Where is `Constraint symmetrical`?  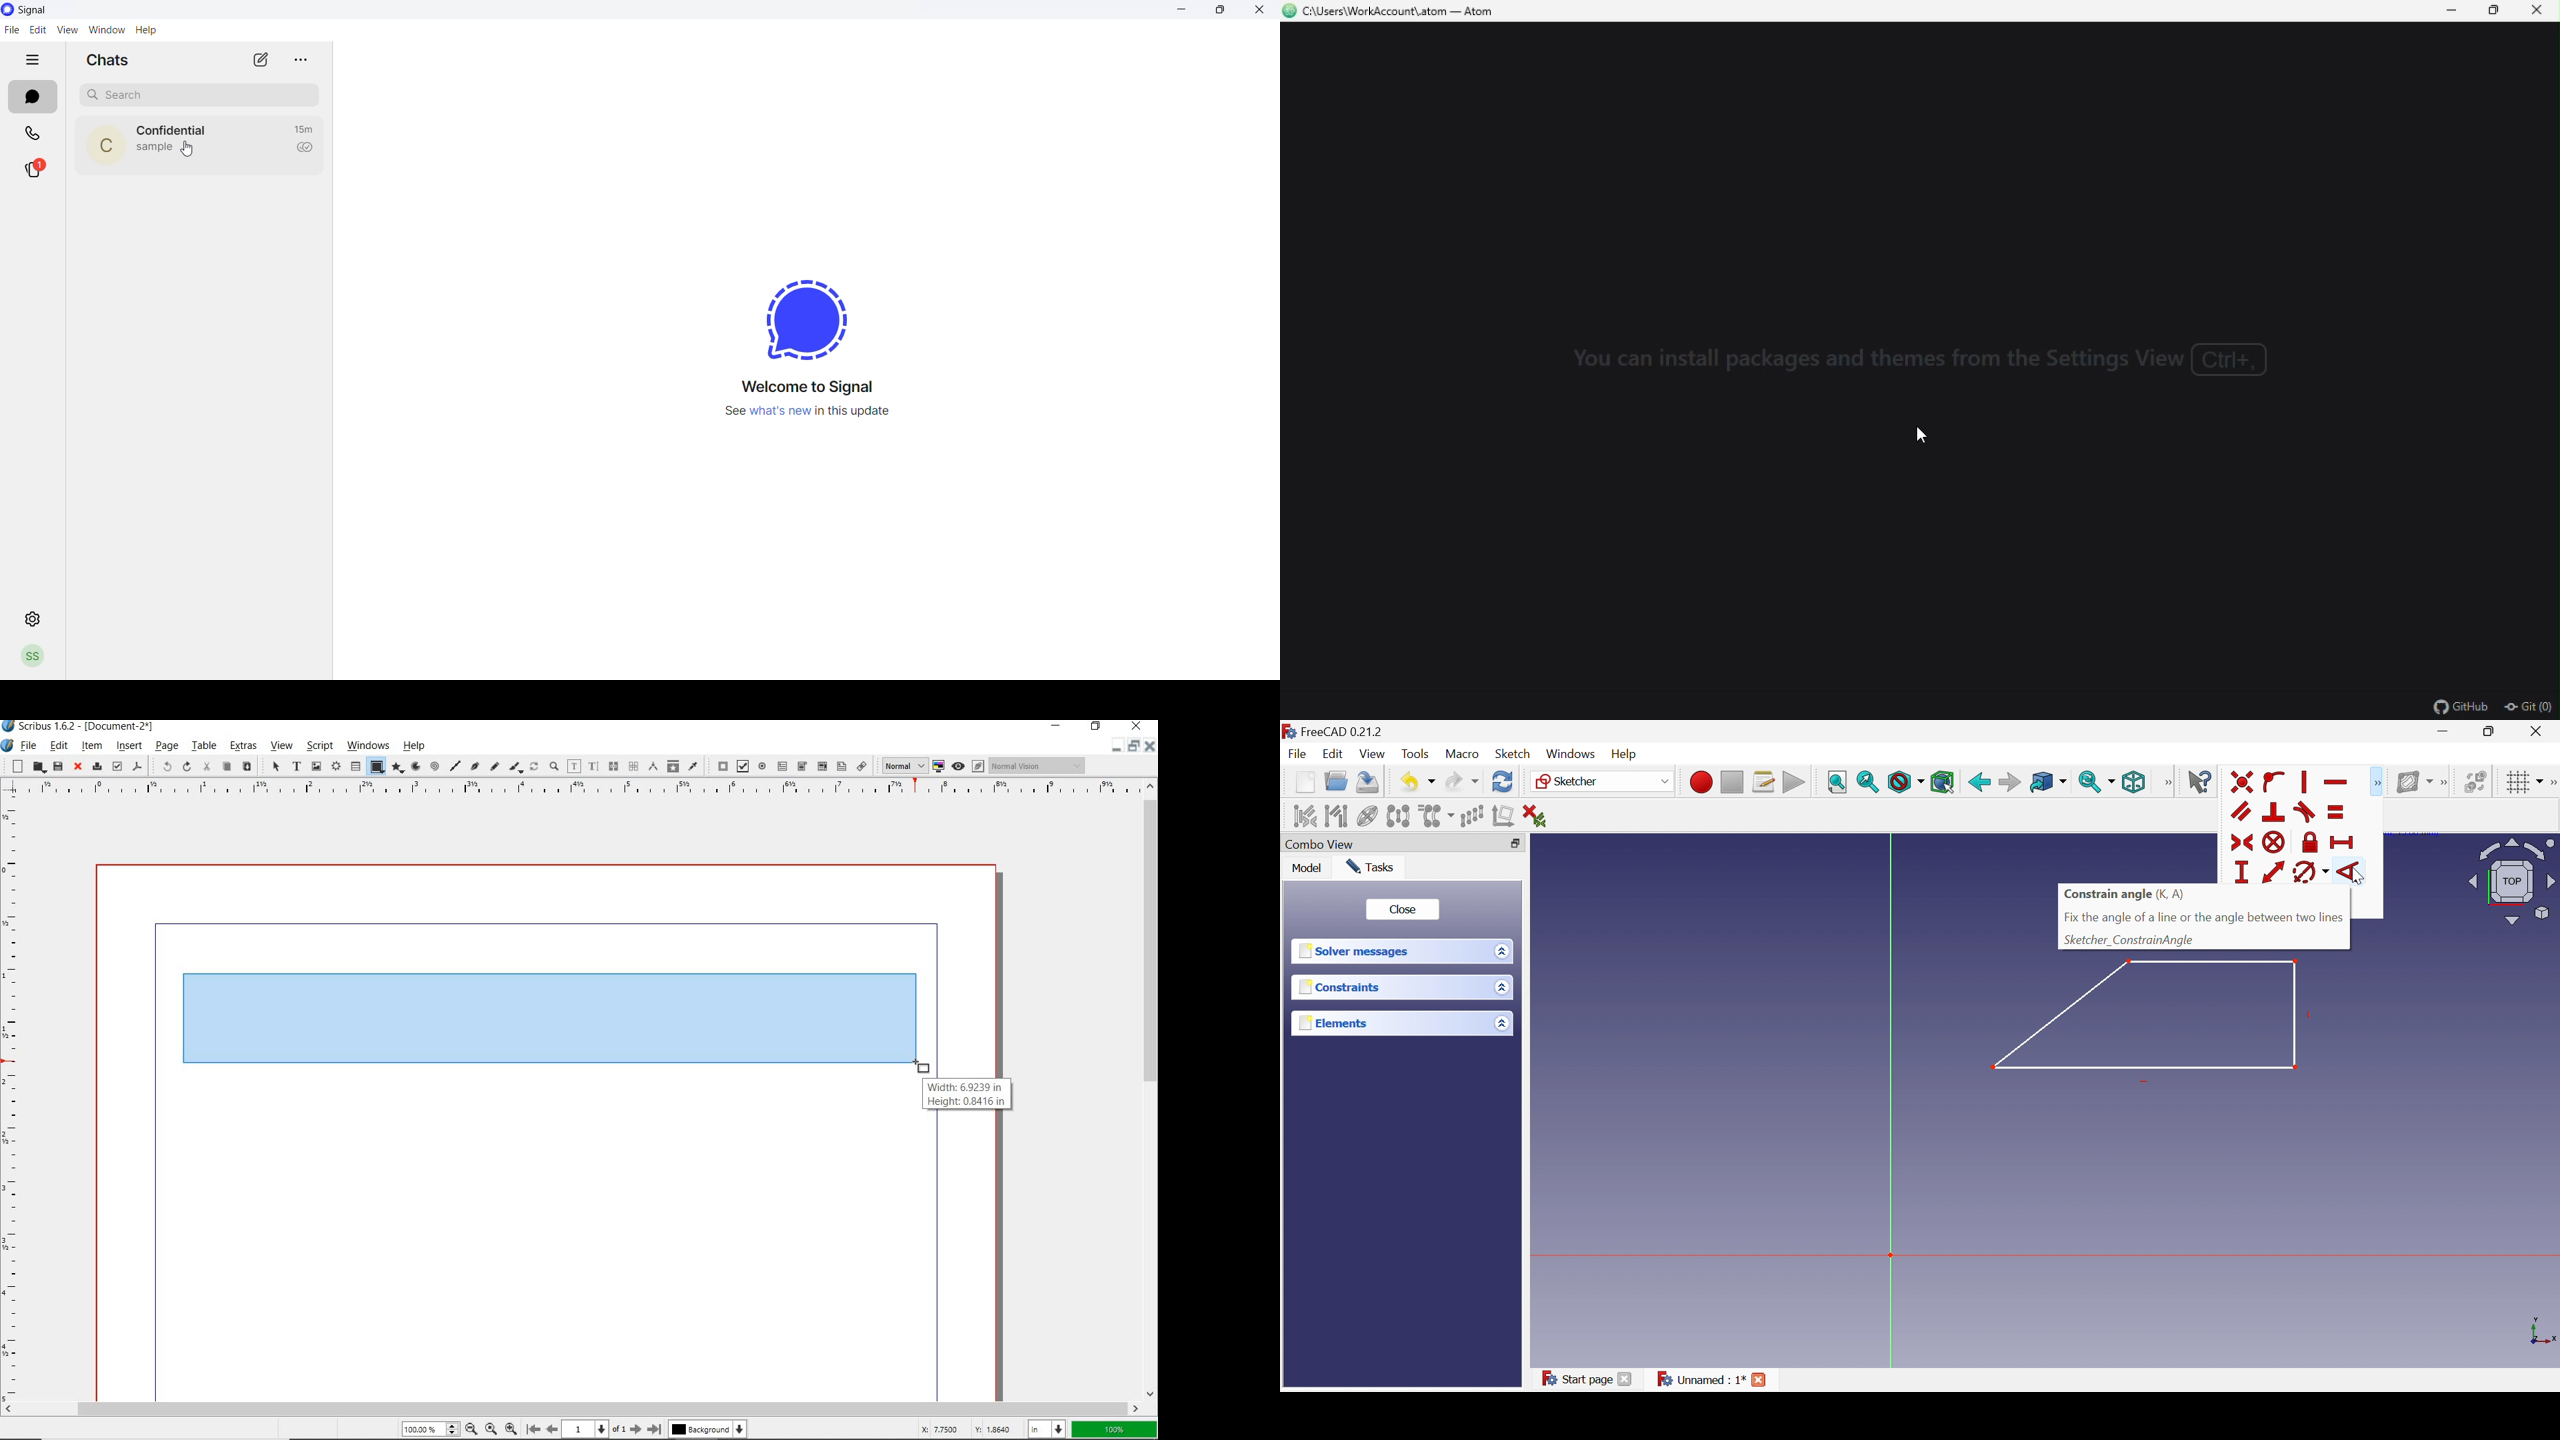 Constraint symmetrical is located at coordinates (2242, 842).